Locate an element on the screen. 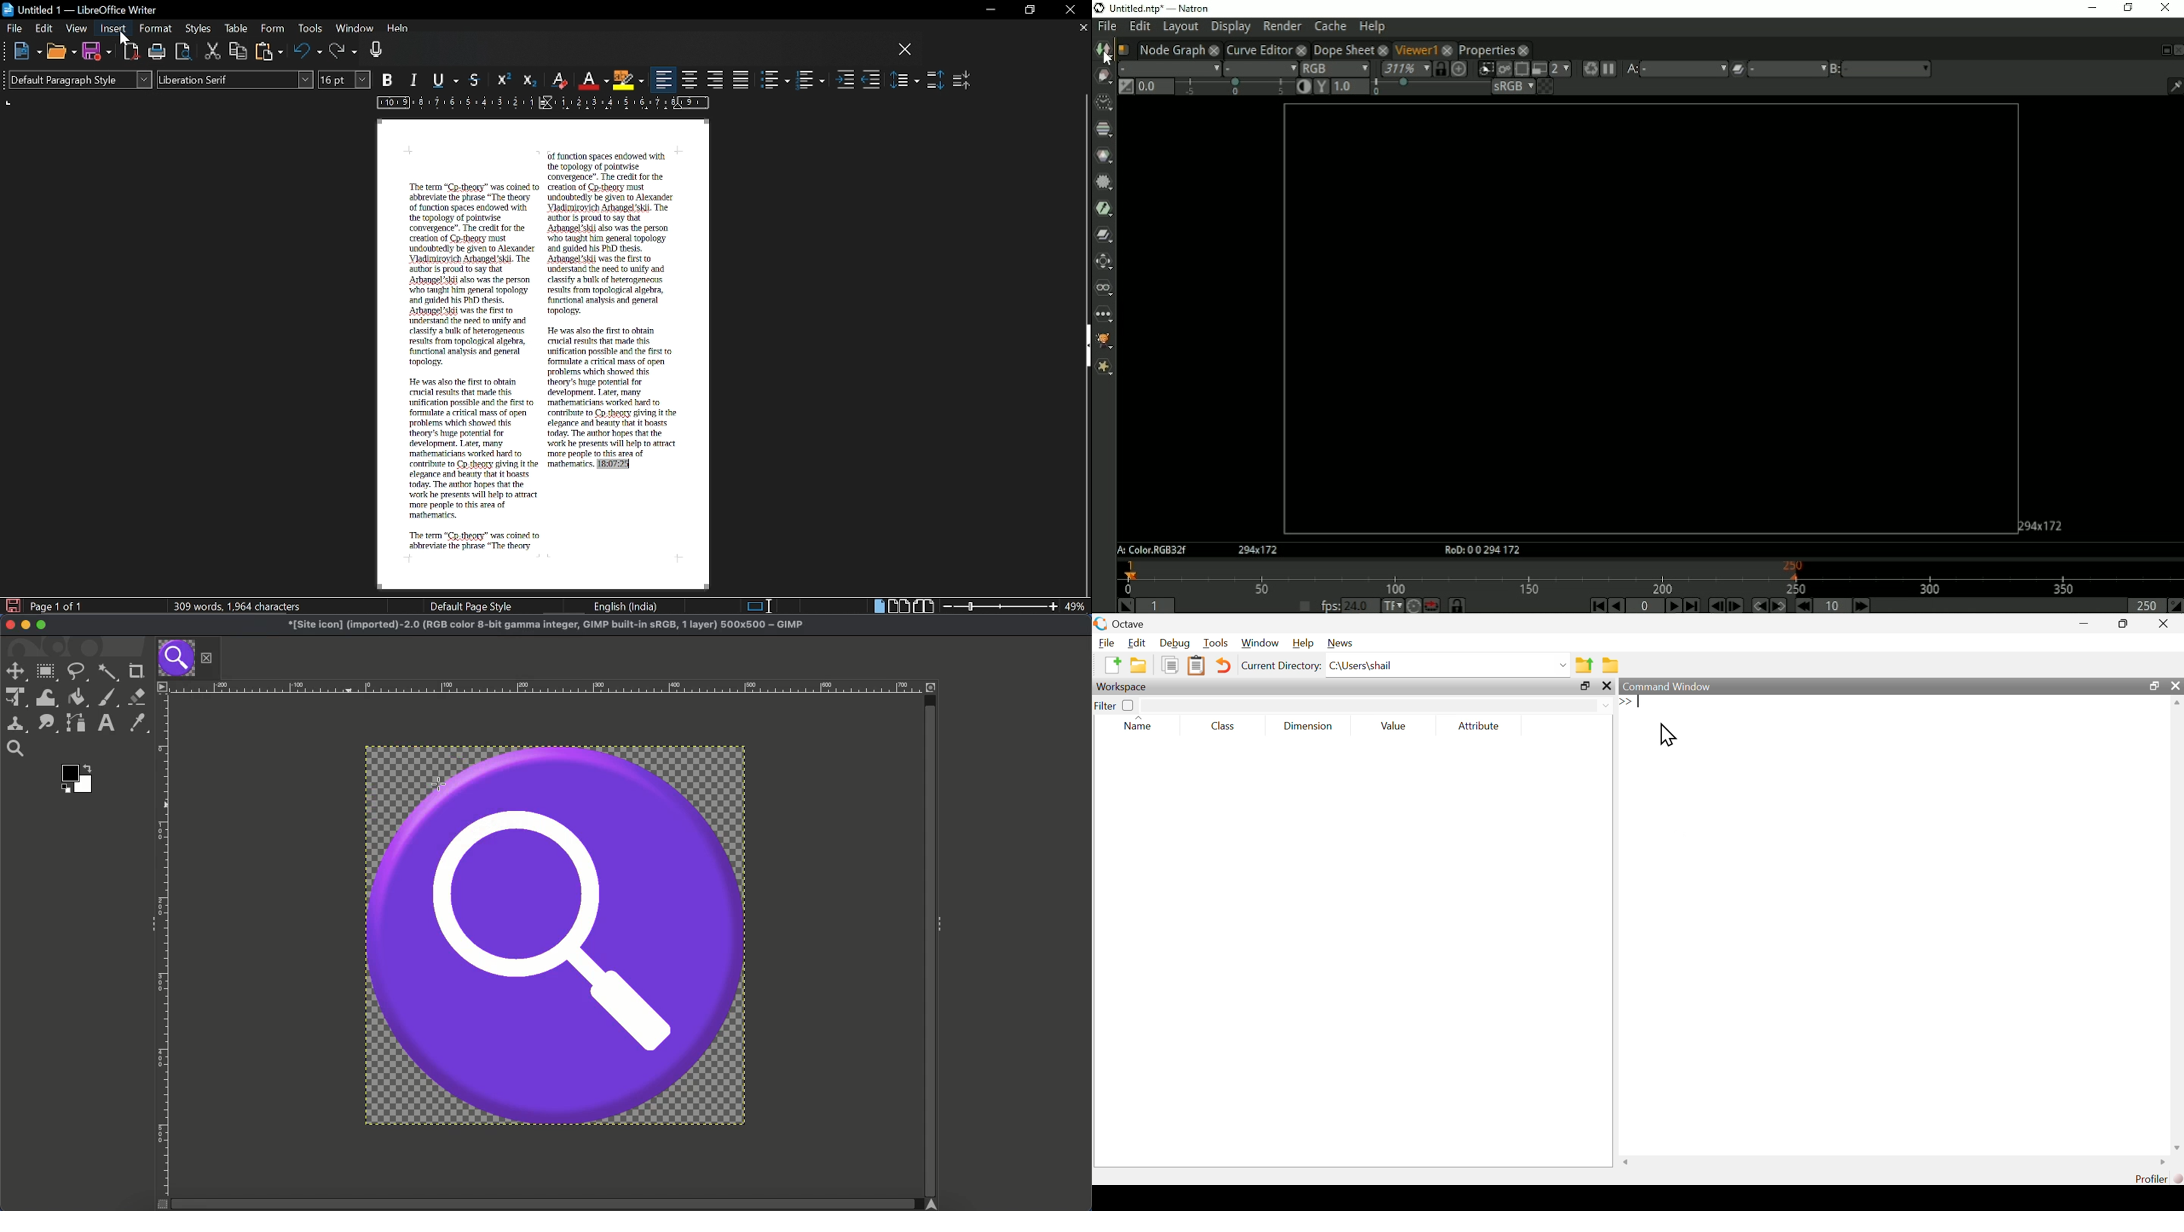 This screenshot has height=1232, width=2184. Text size is located at coordinates (345, 79).